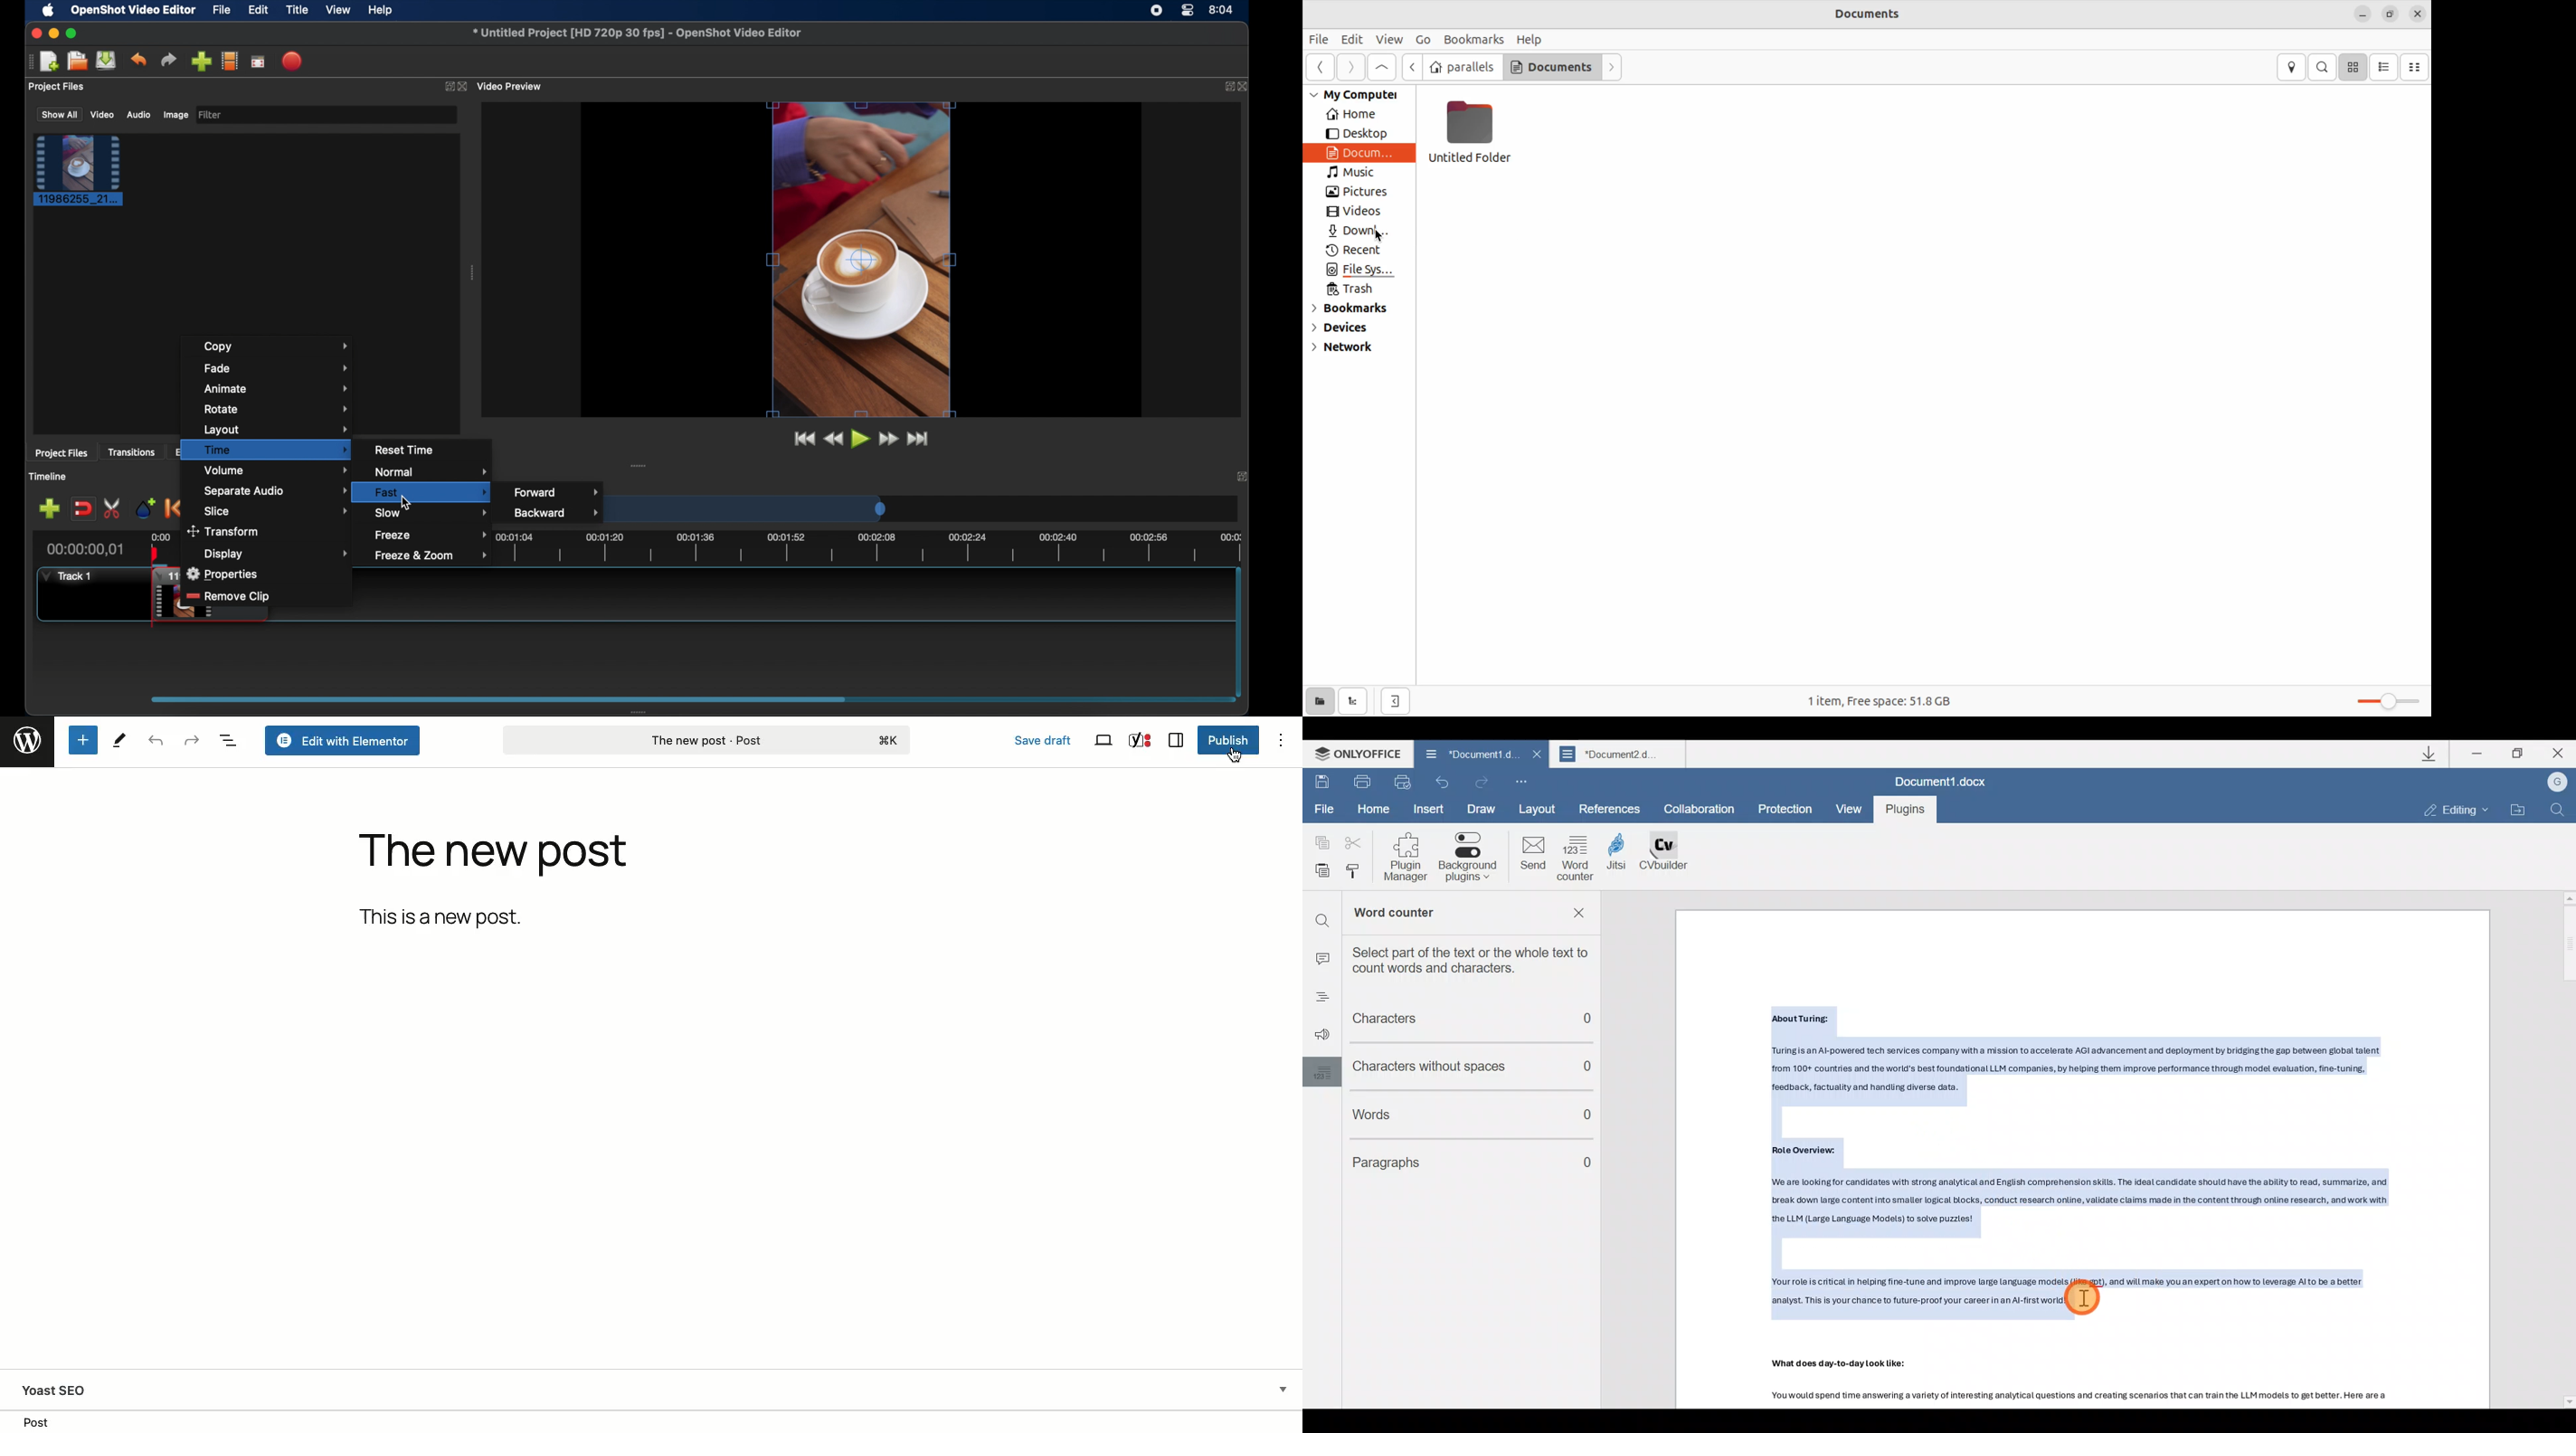  What do you see at coordinates (1596, 1022) in the screenshot?
I see `0` at bounding box center [1596, 1022].